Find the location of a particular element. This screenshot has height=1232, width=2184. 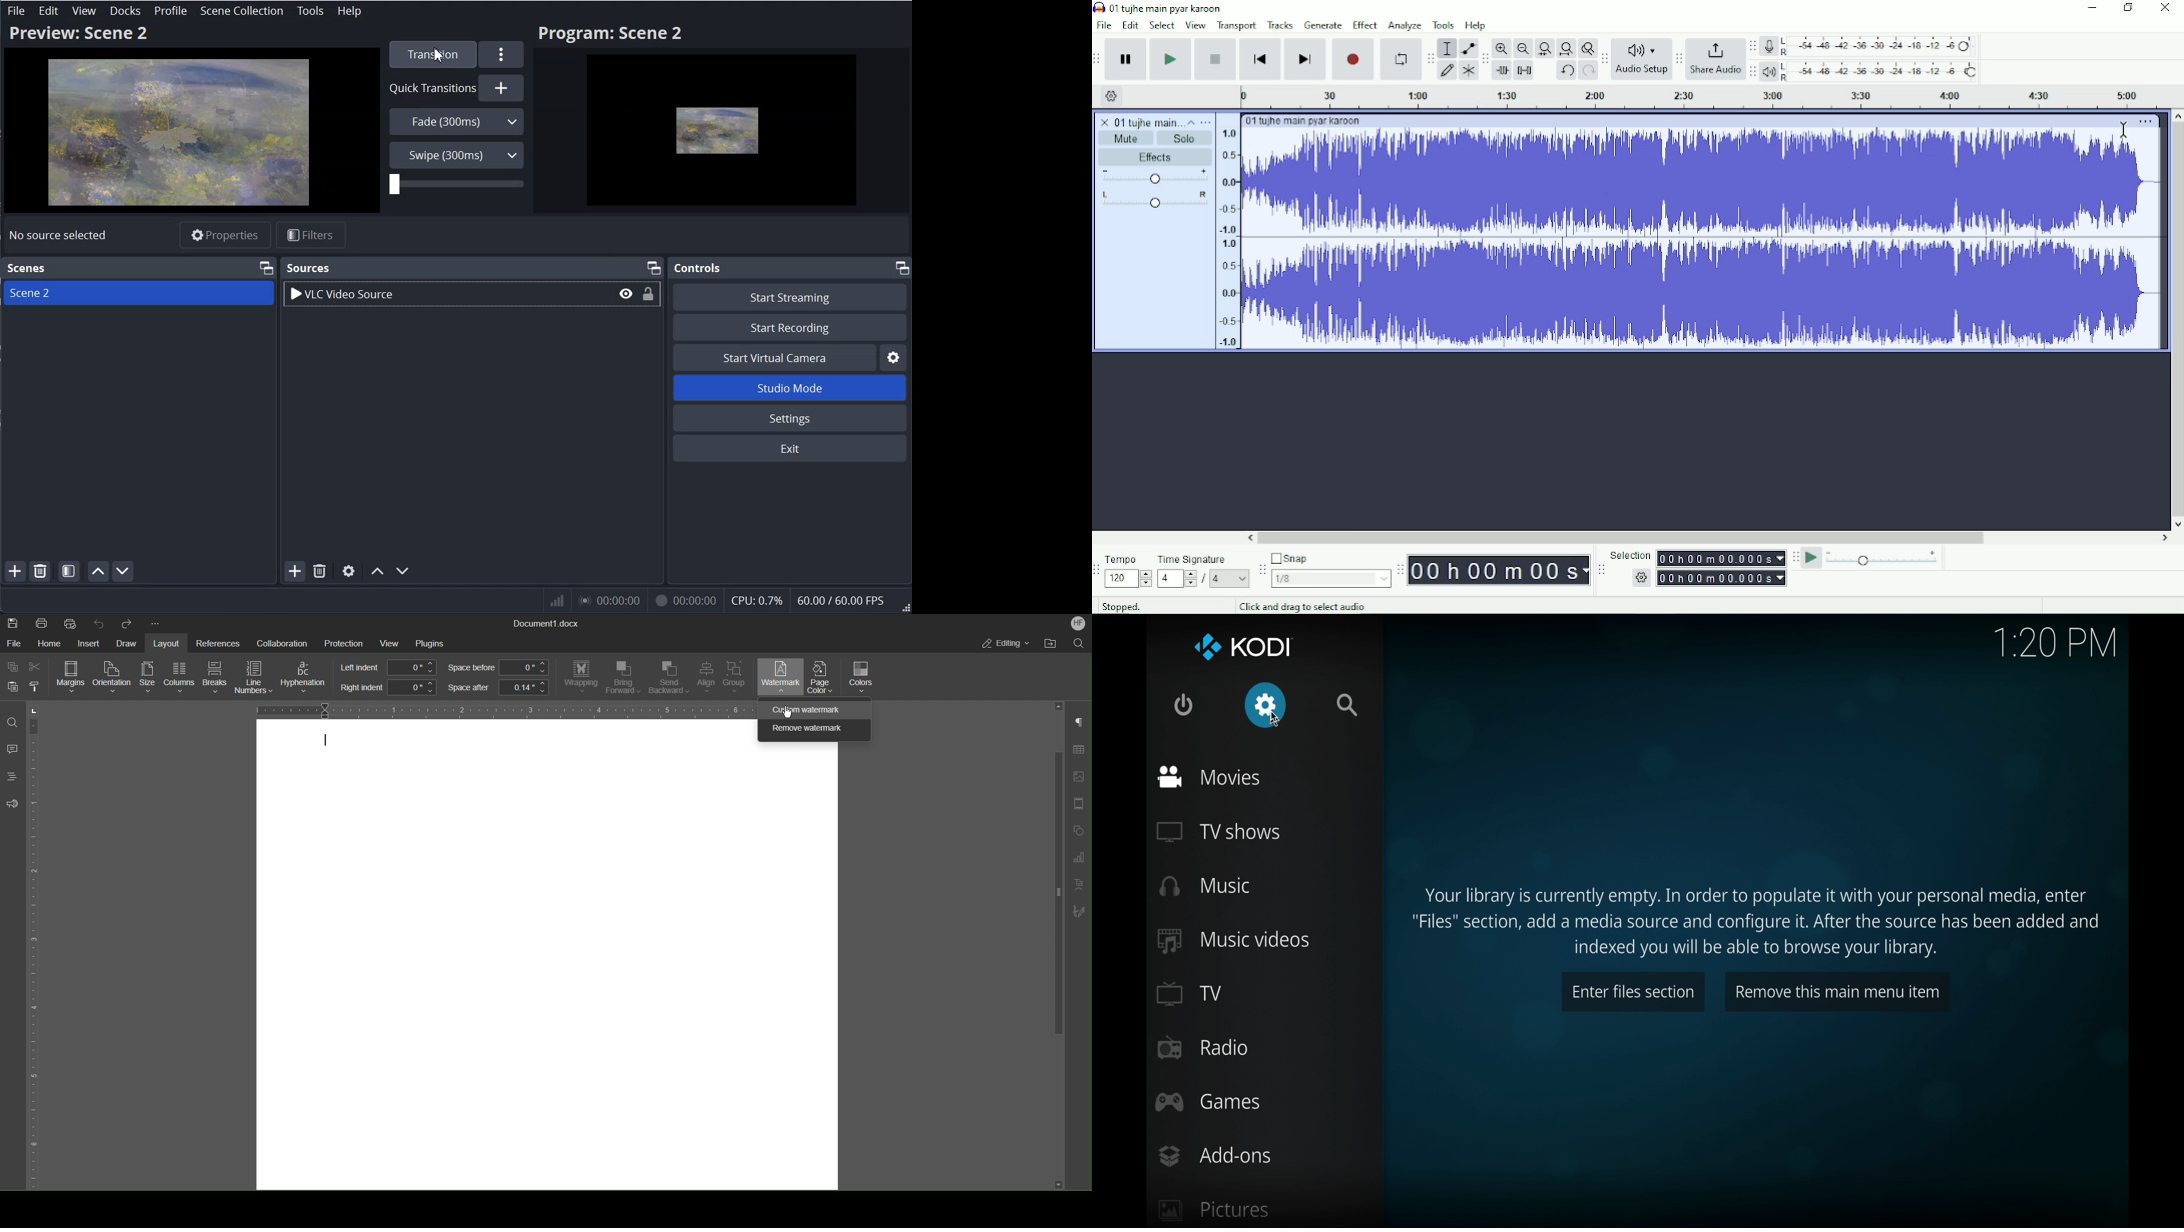

TV is located at coordinates (1189, 993).